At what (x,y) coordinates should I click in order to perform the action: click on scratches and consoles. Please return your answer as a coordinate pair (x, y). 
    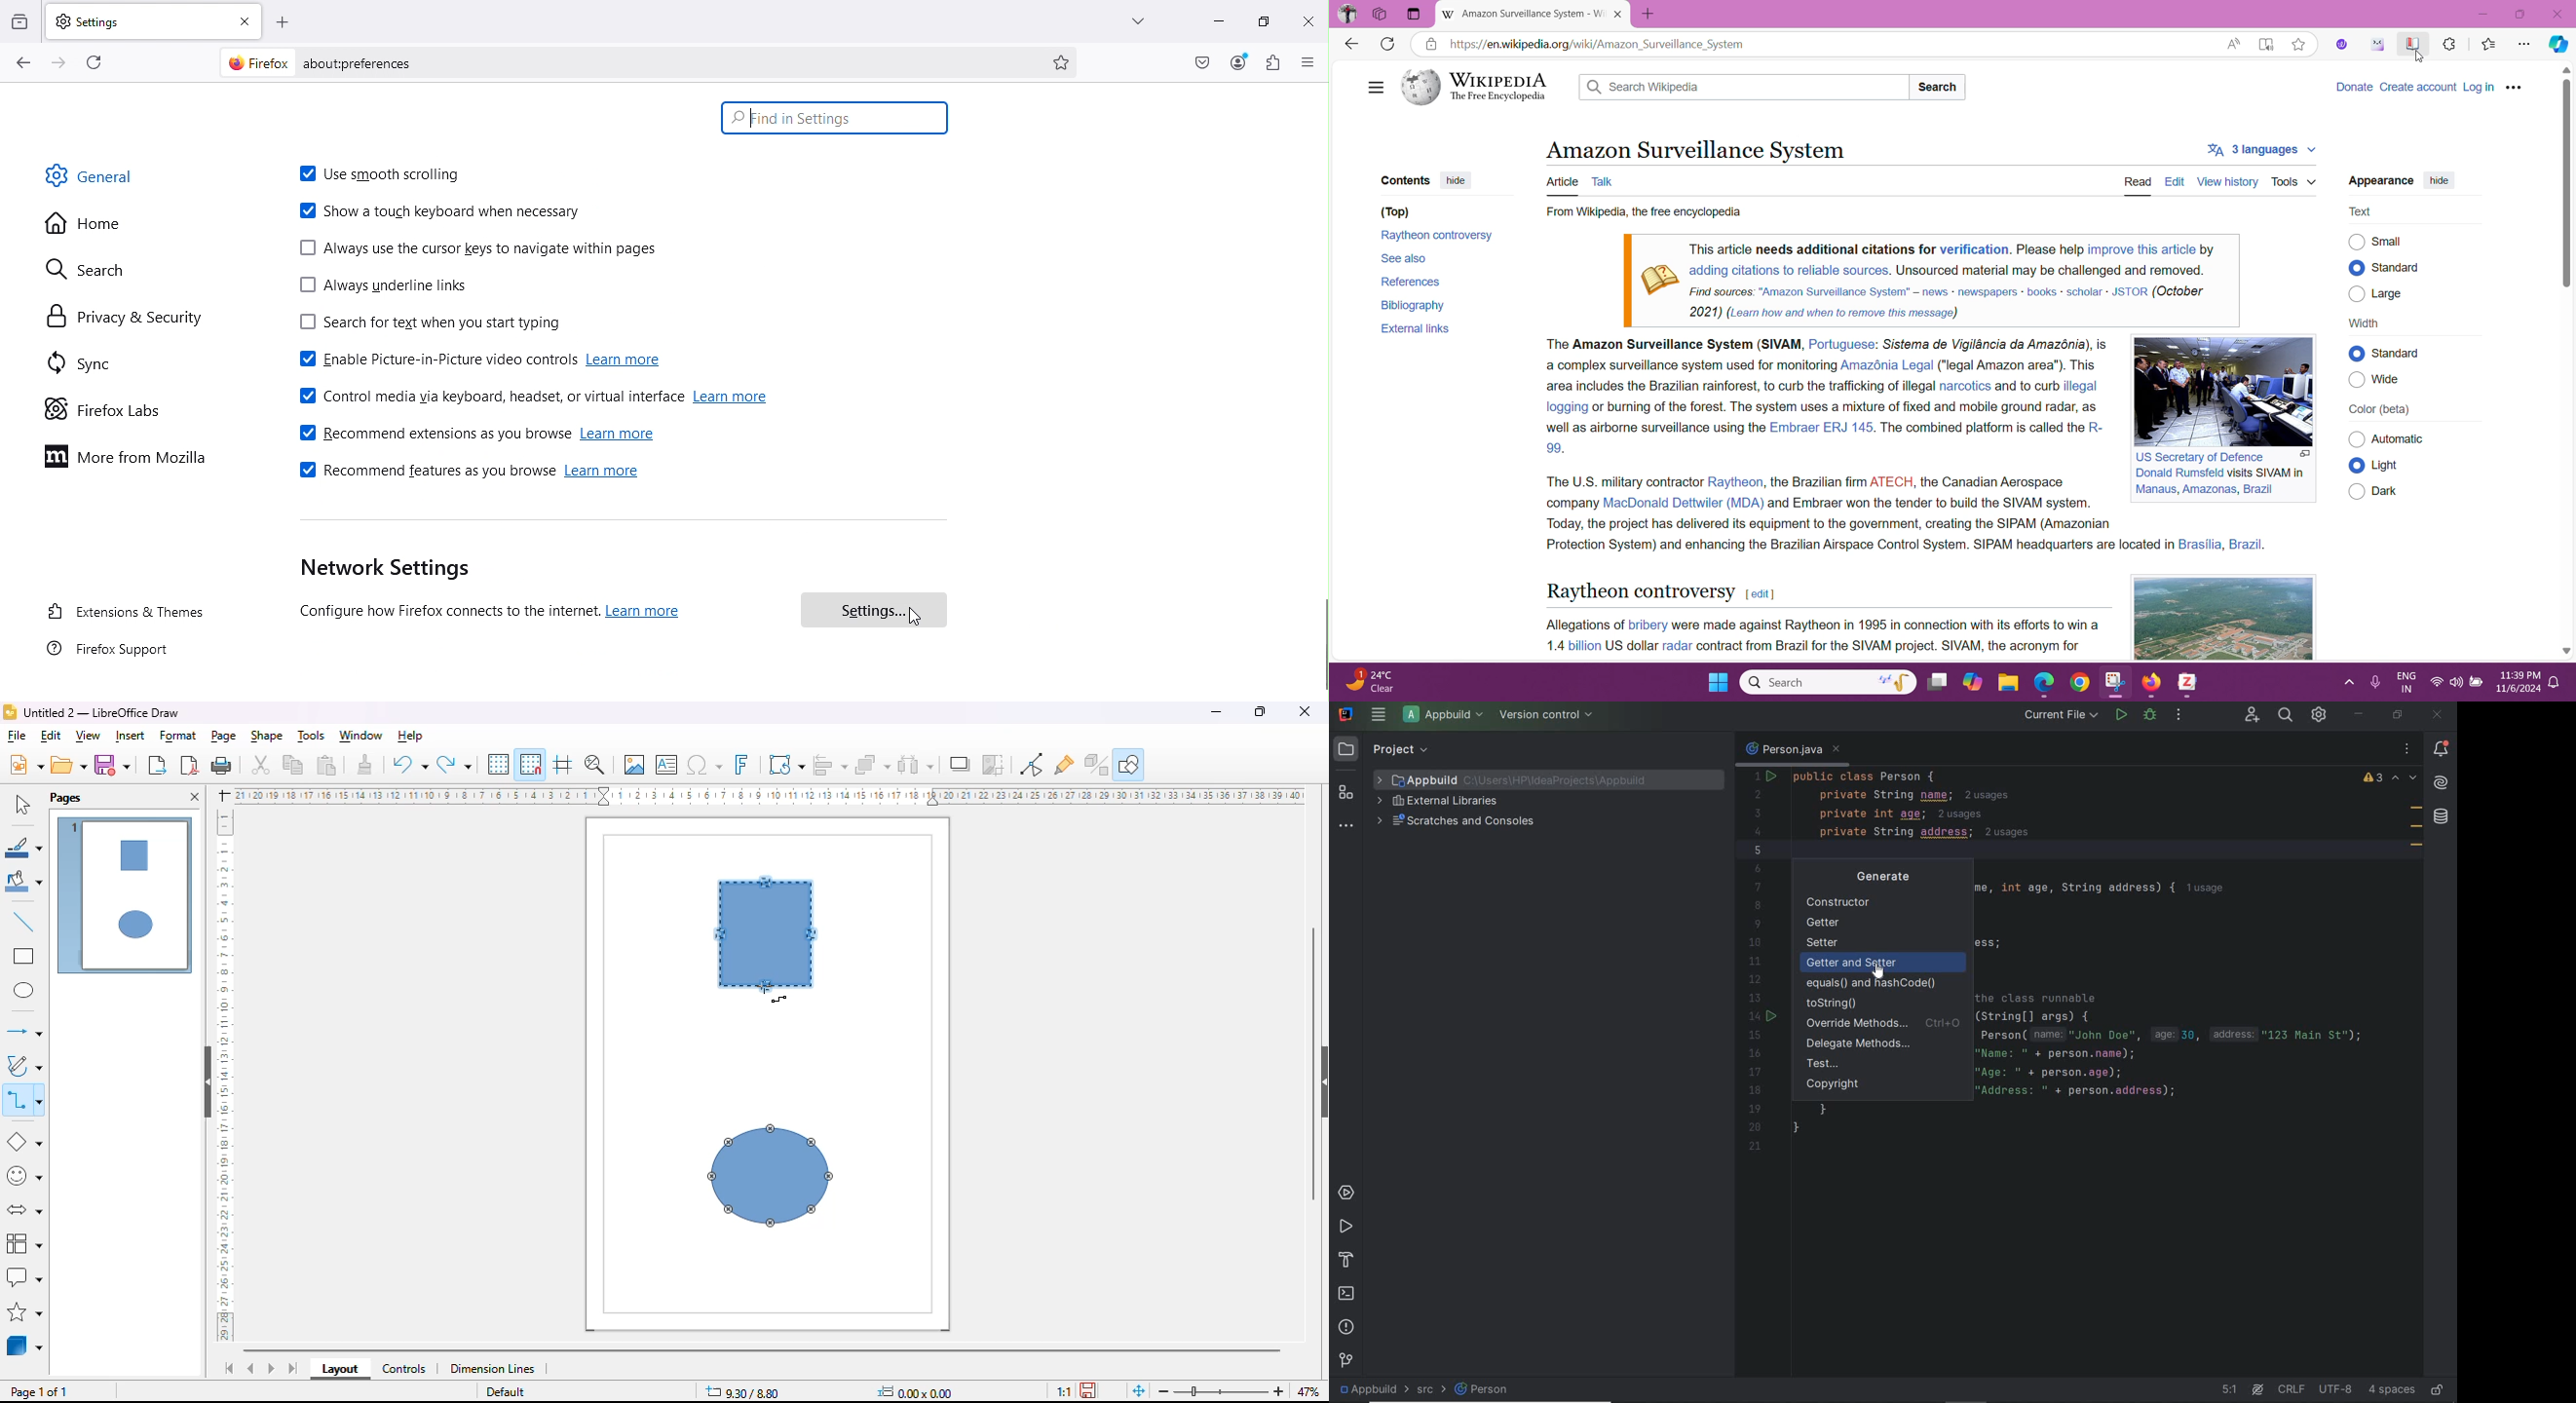
    Looking at the image, I should click on (1459, 820).